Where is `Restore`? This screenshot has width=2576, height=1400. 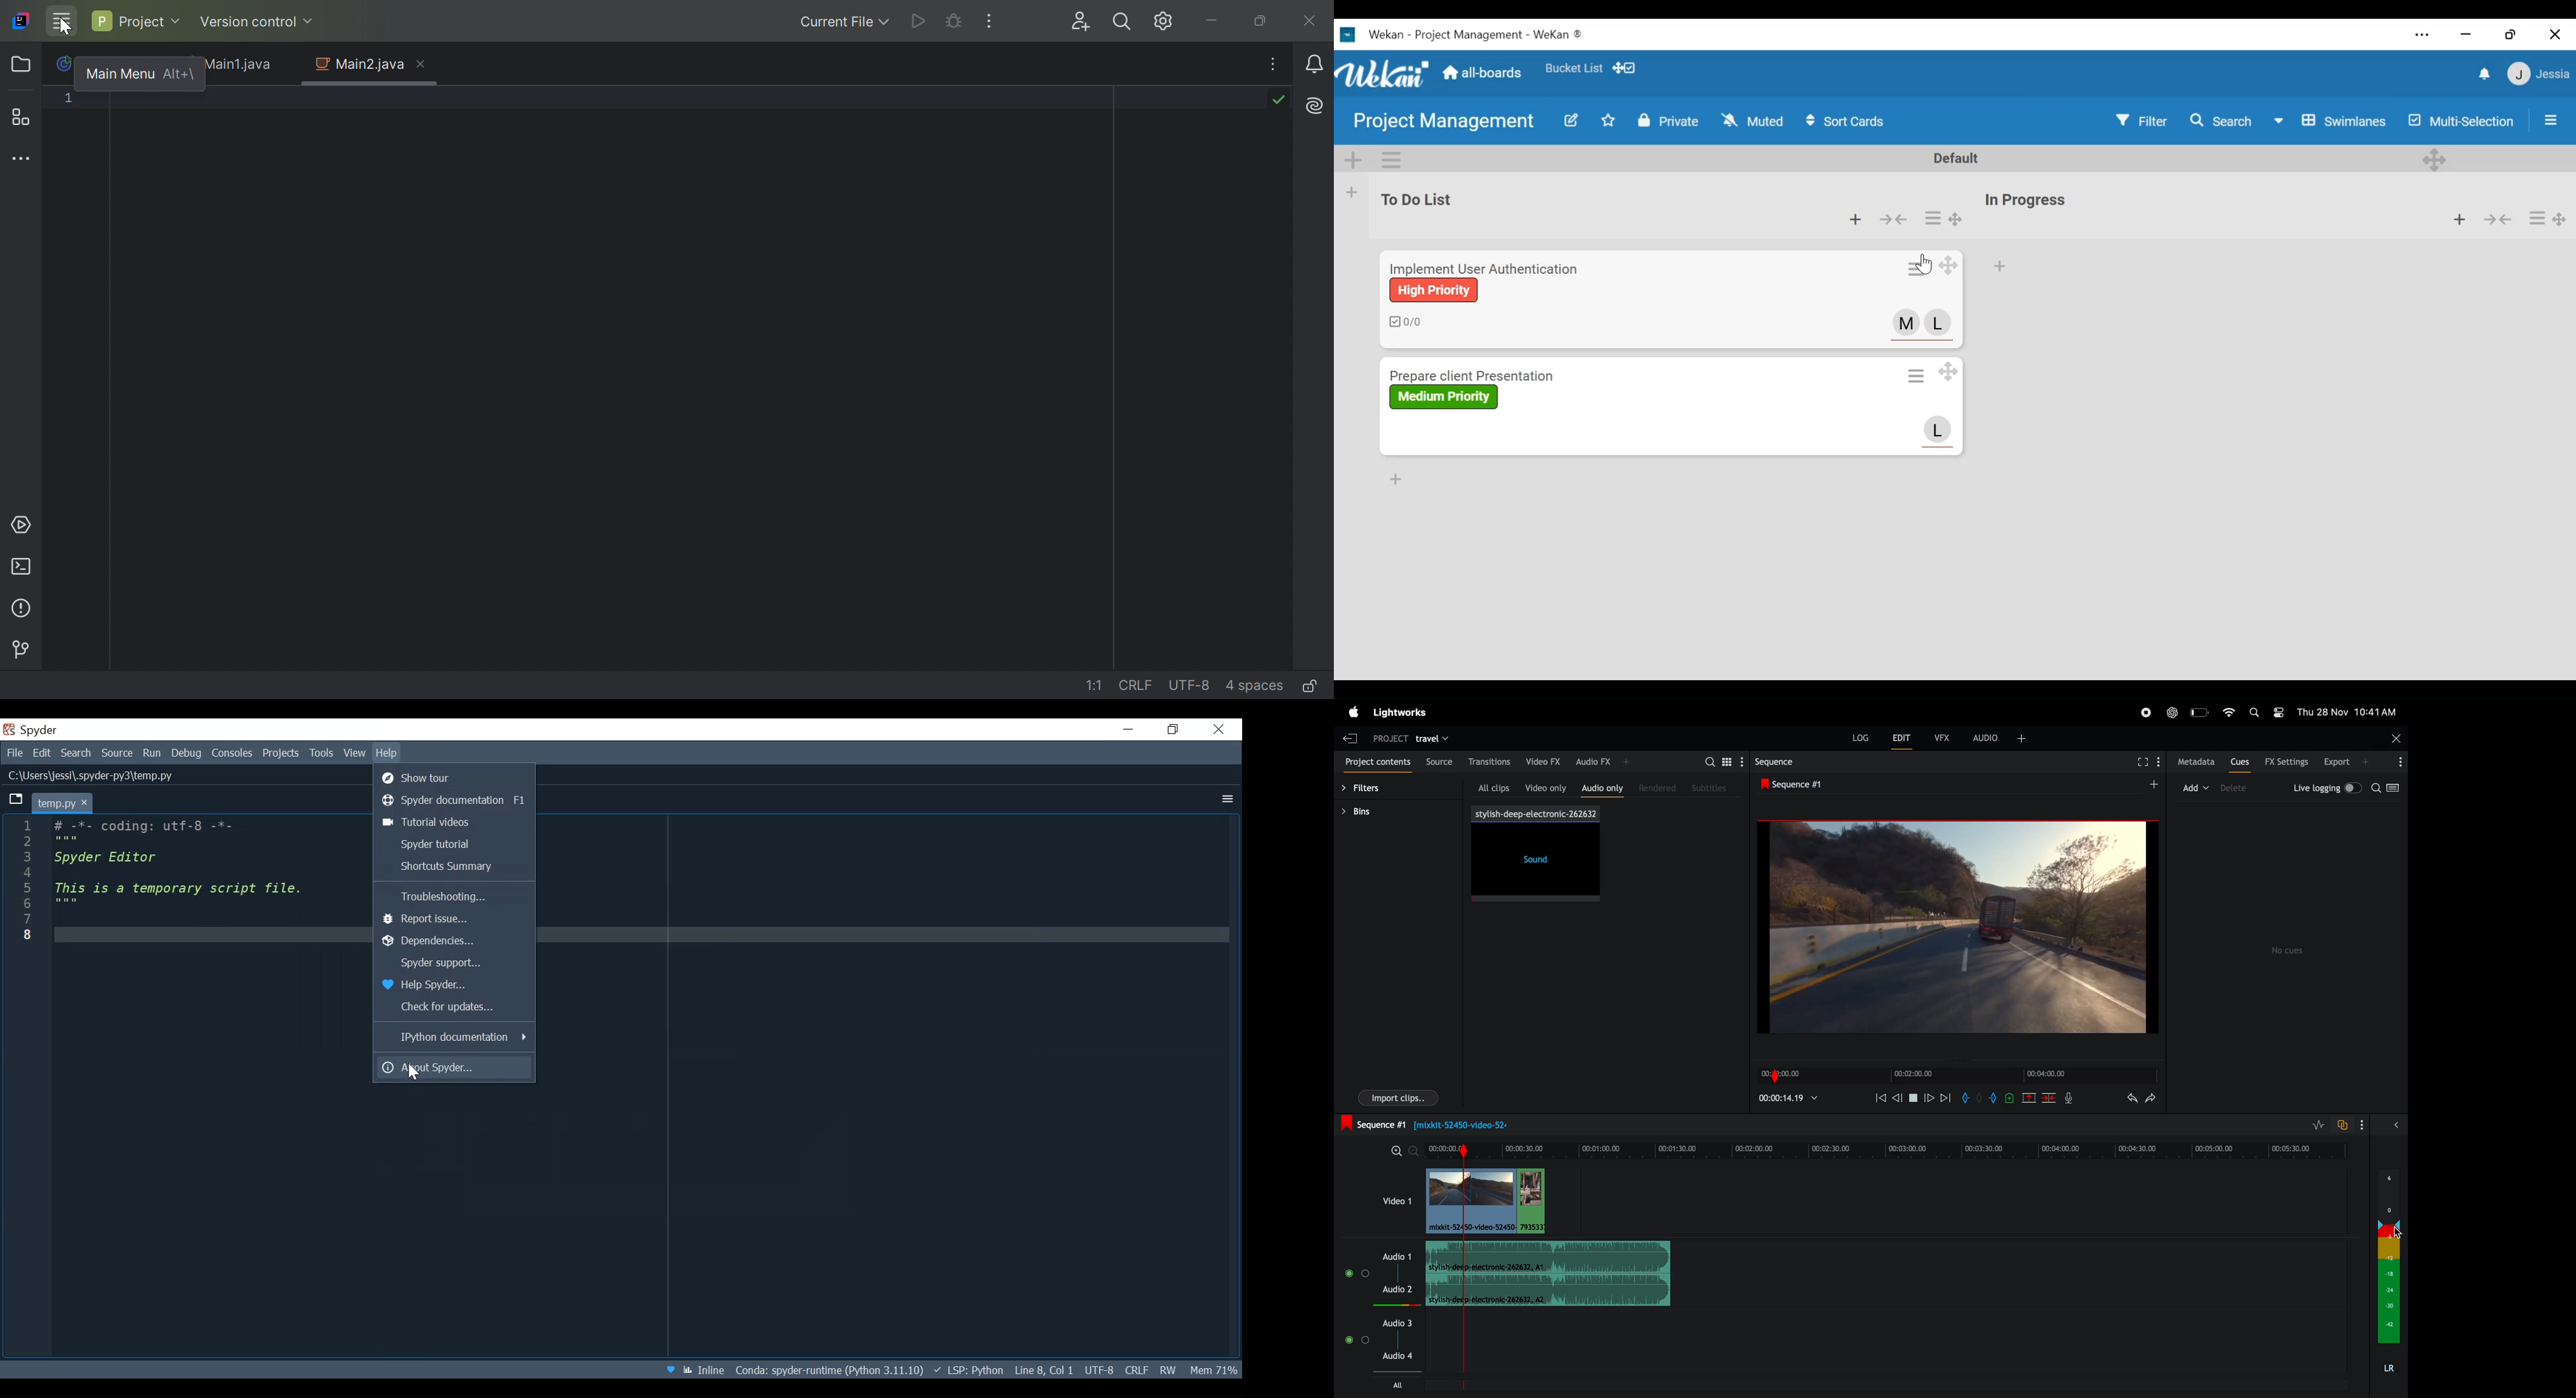
Restore is located at coordinates (2511, 34).